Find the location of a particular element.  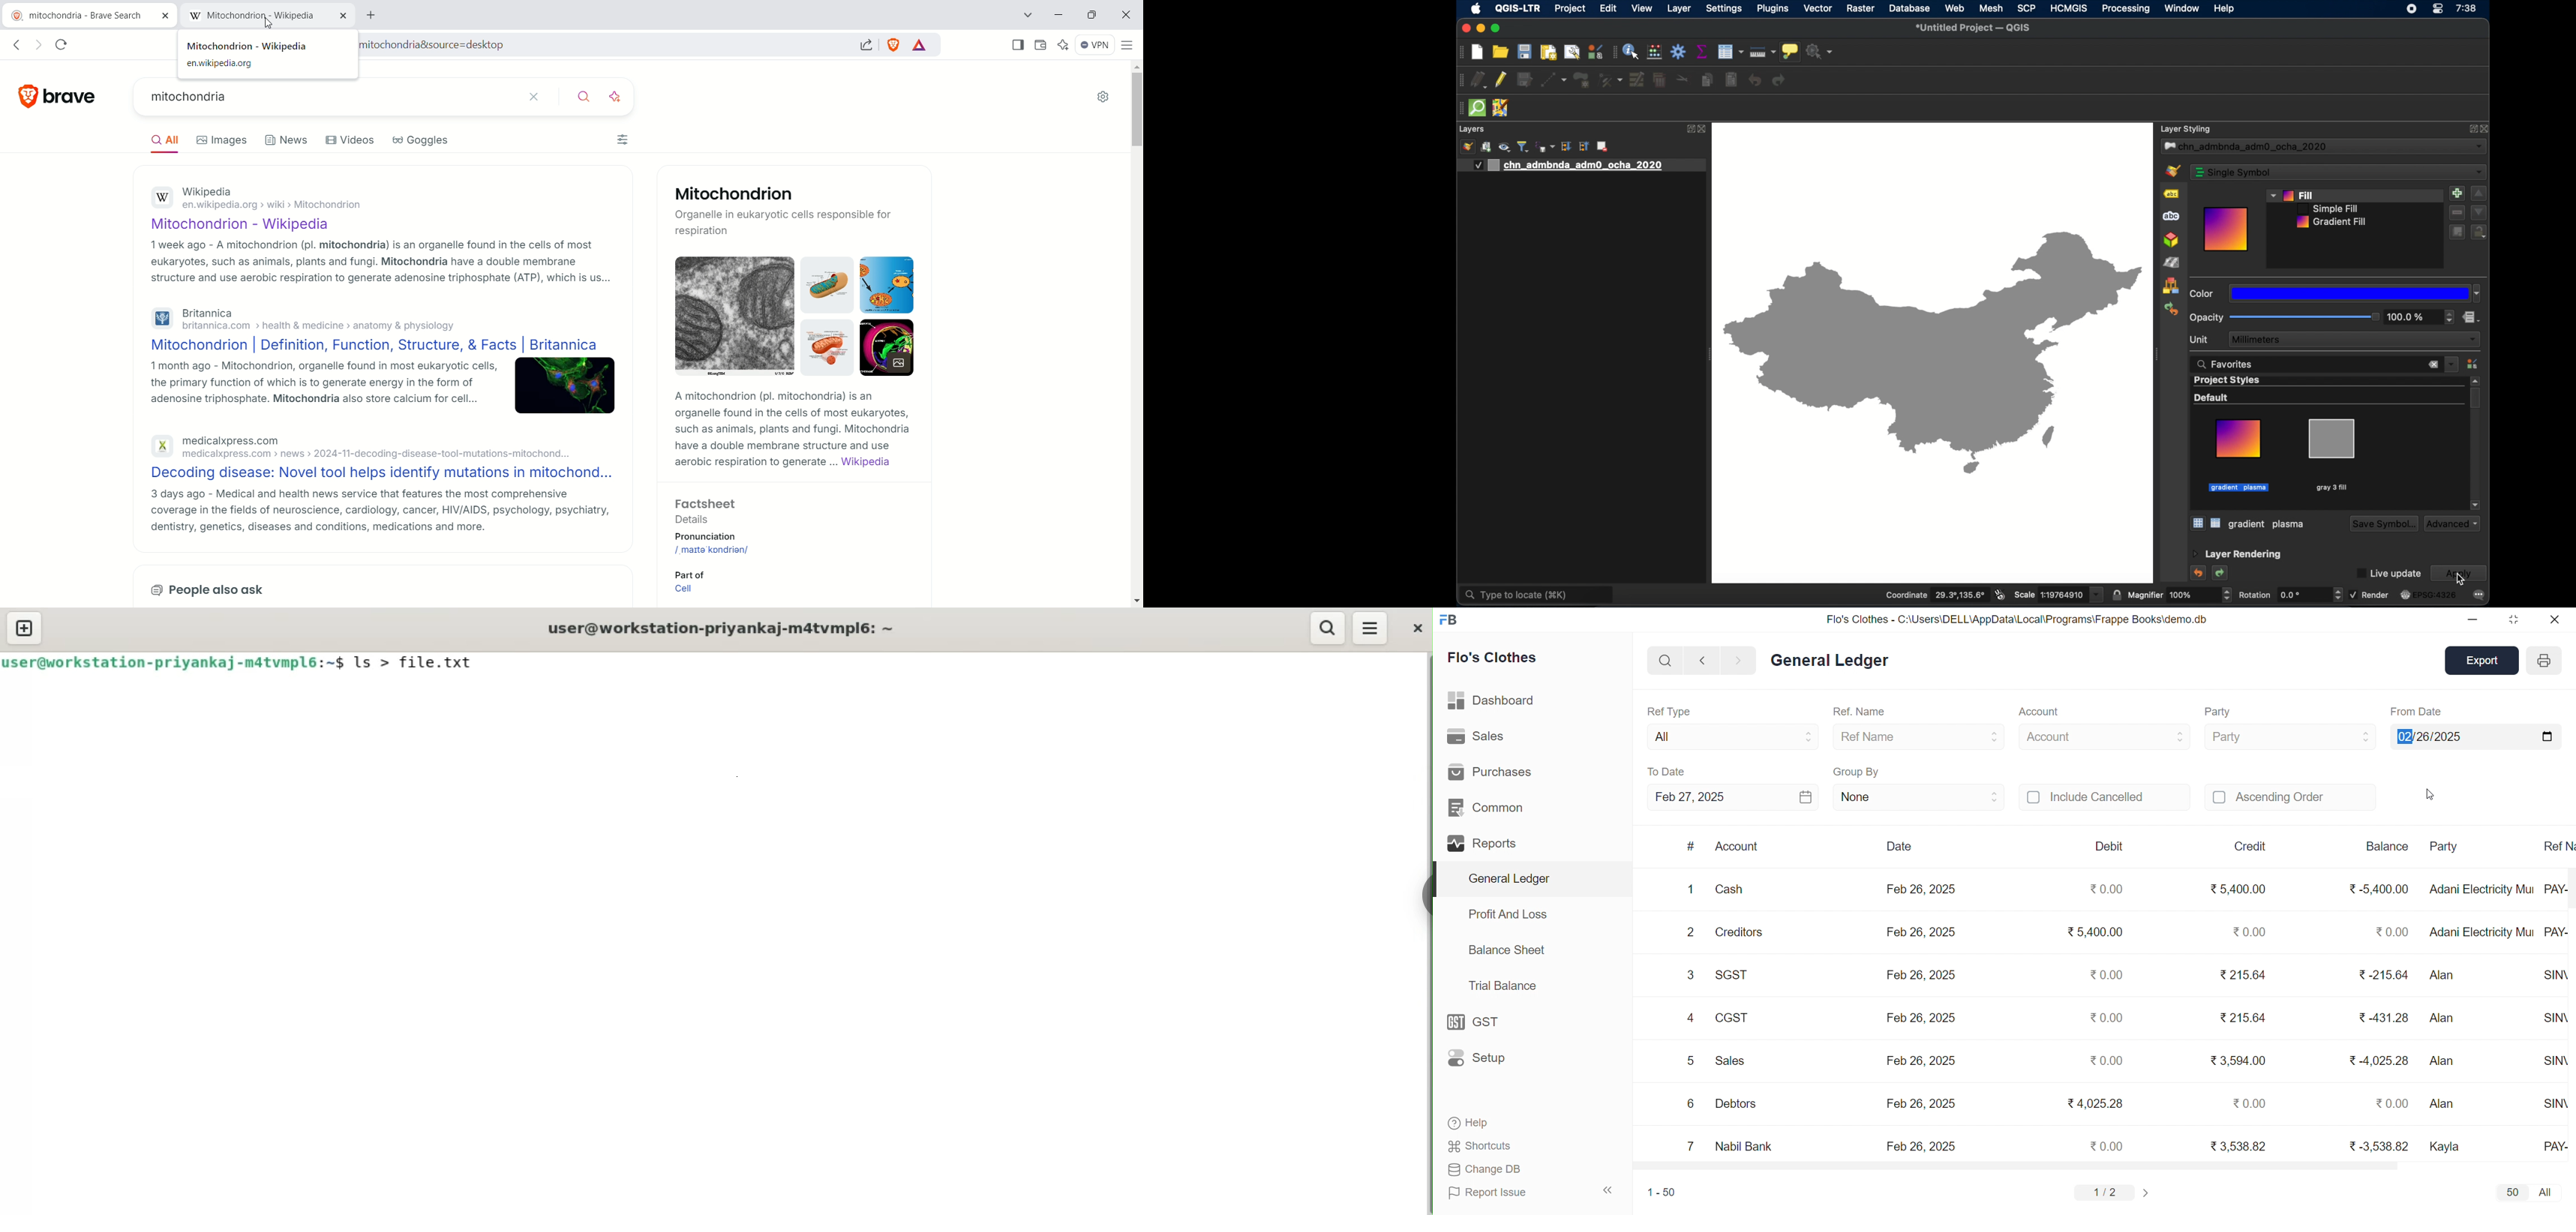

MINIMIZE is located at coordinates (2473, 621).